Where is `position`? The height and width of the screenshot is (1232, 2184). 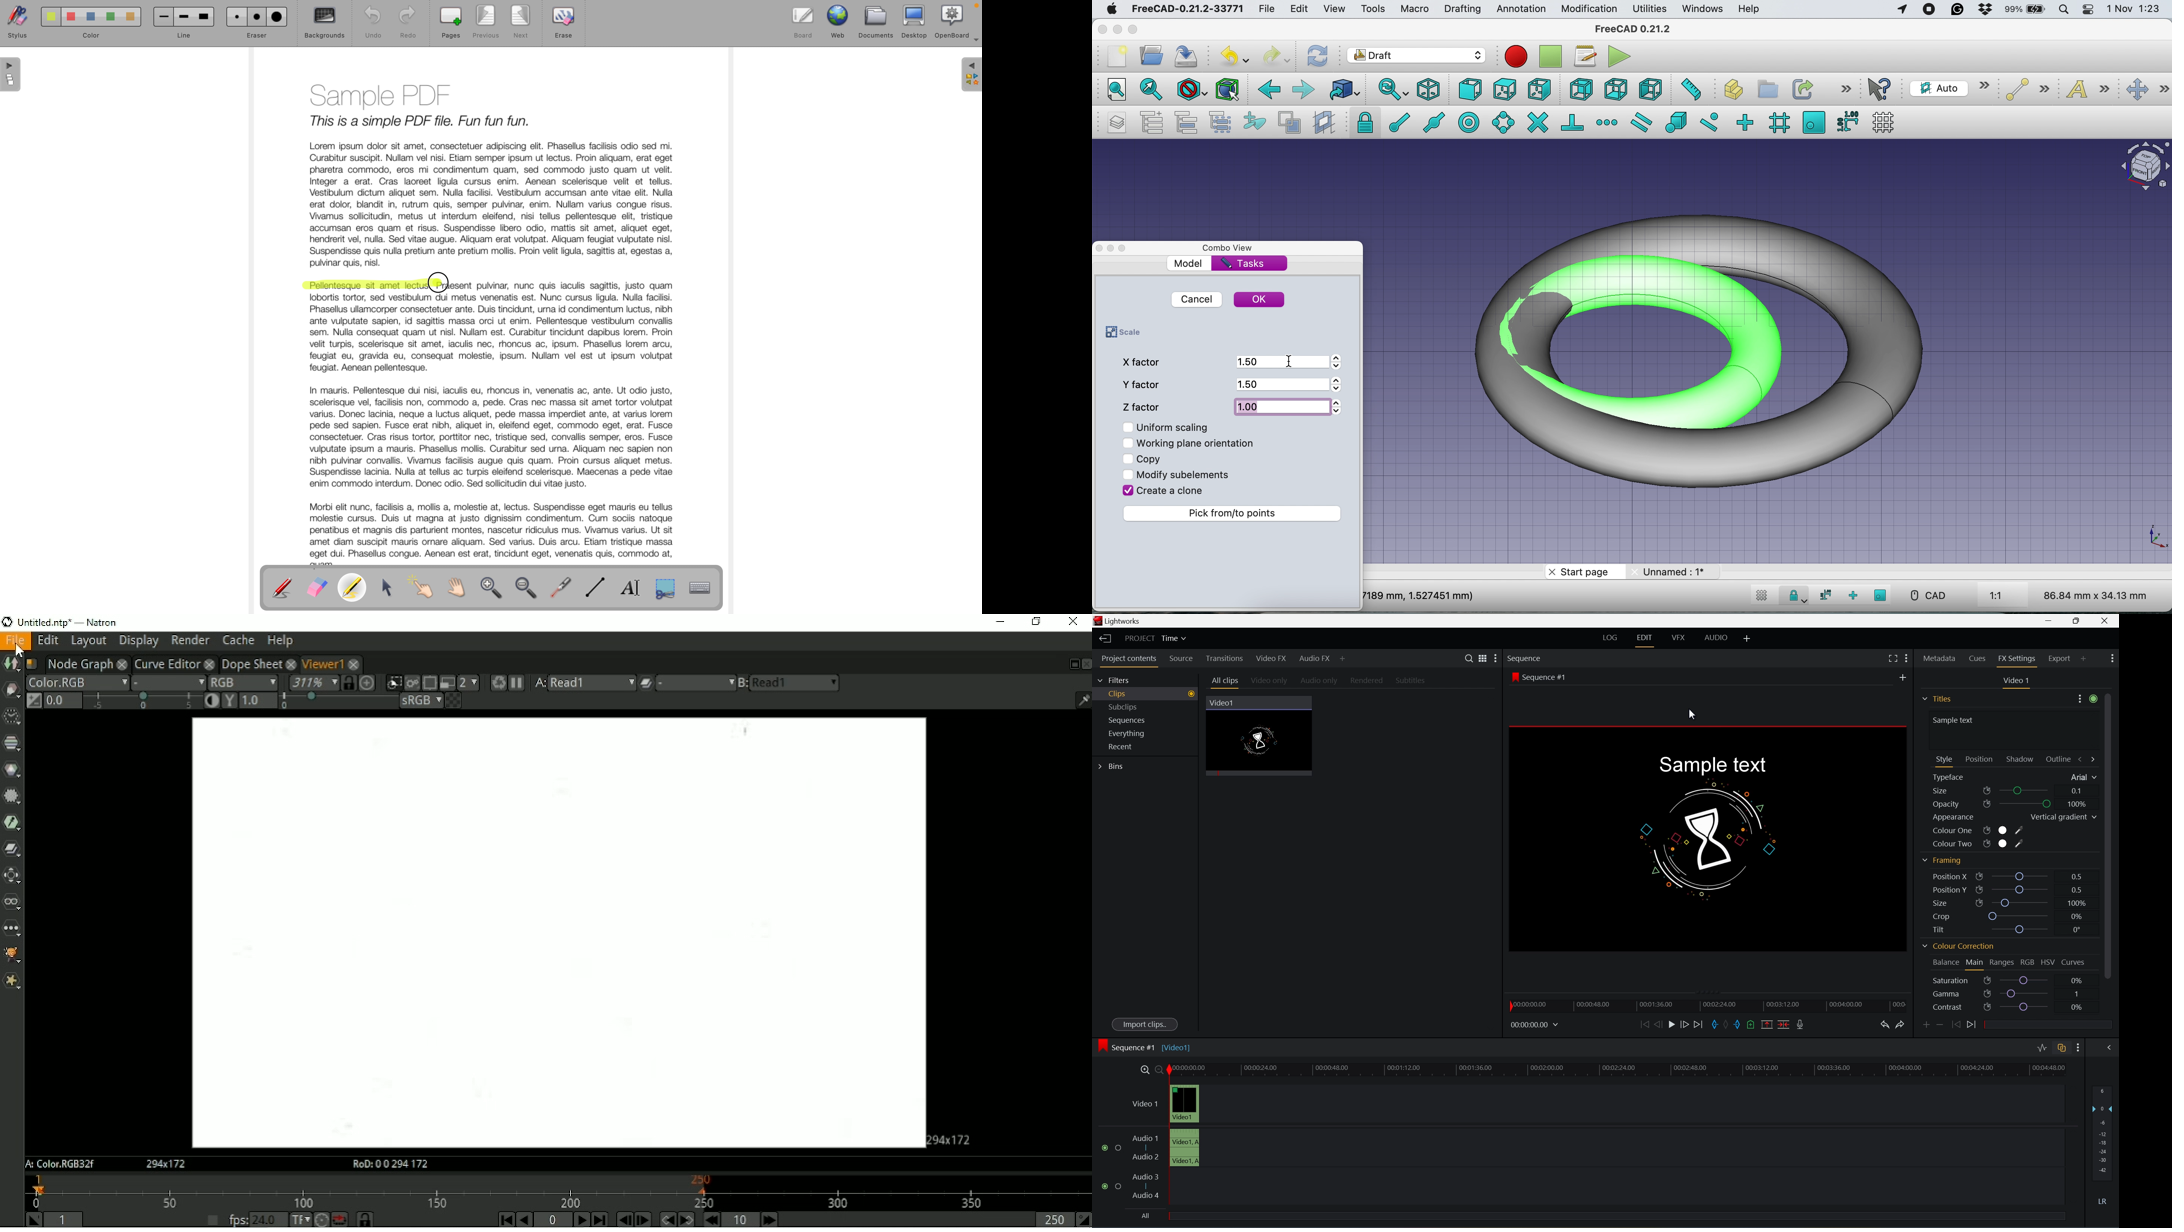 position is located at coordinates (1979, 758).